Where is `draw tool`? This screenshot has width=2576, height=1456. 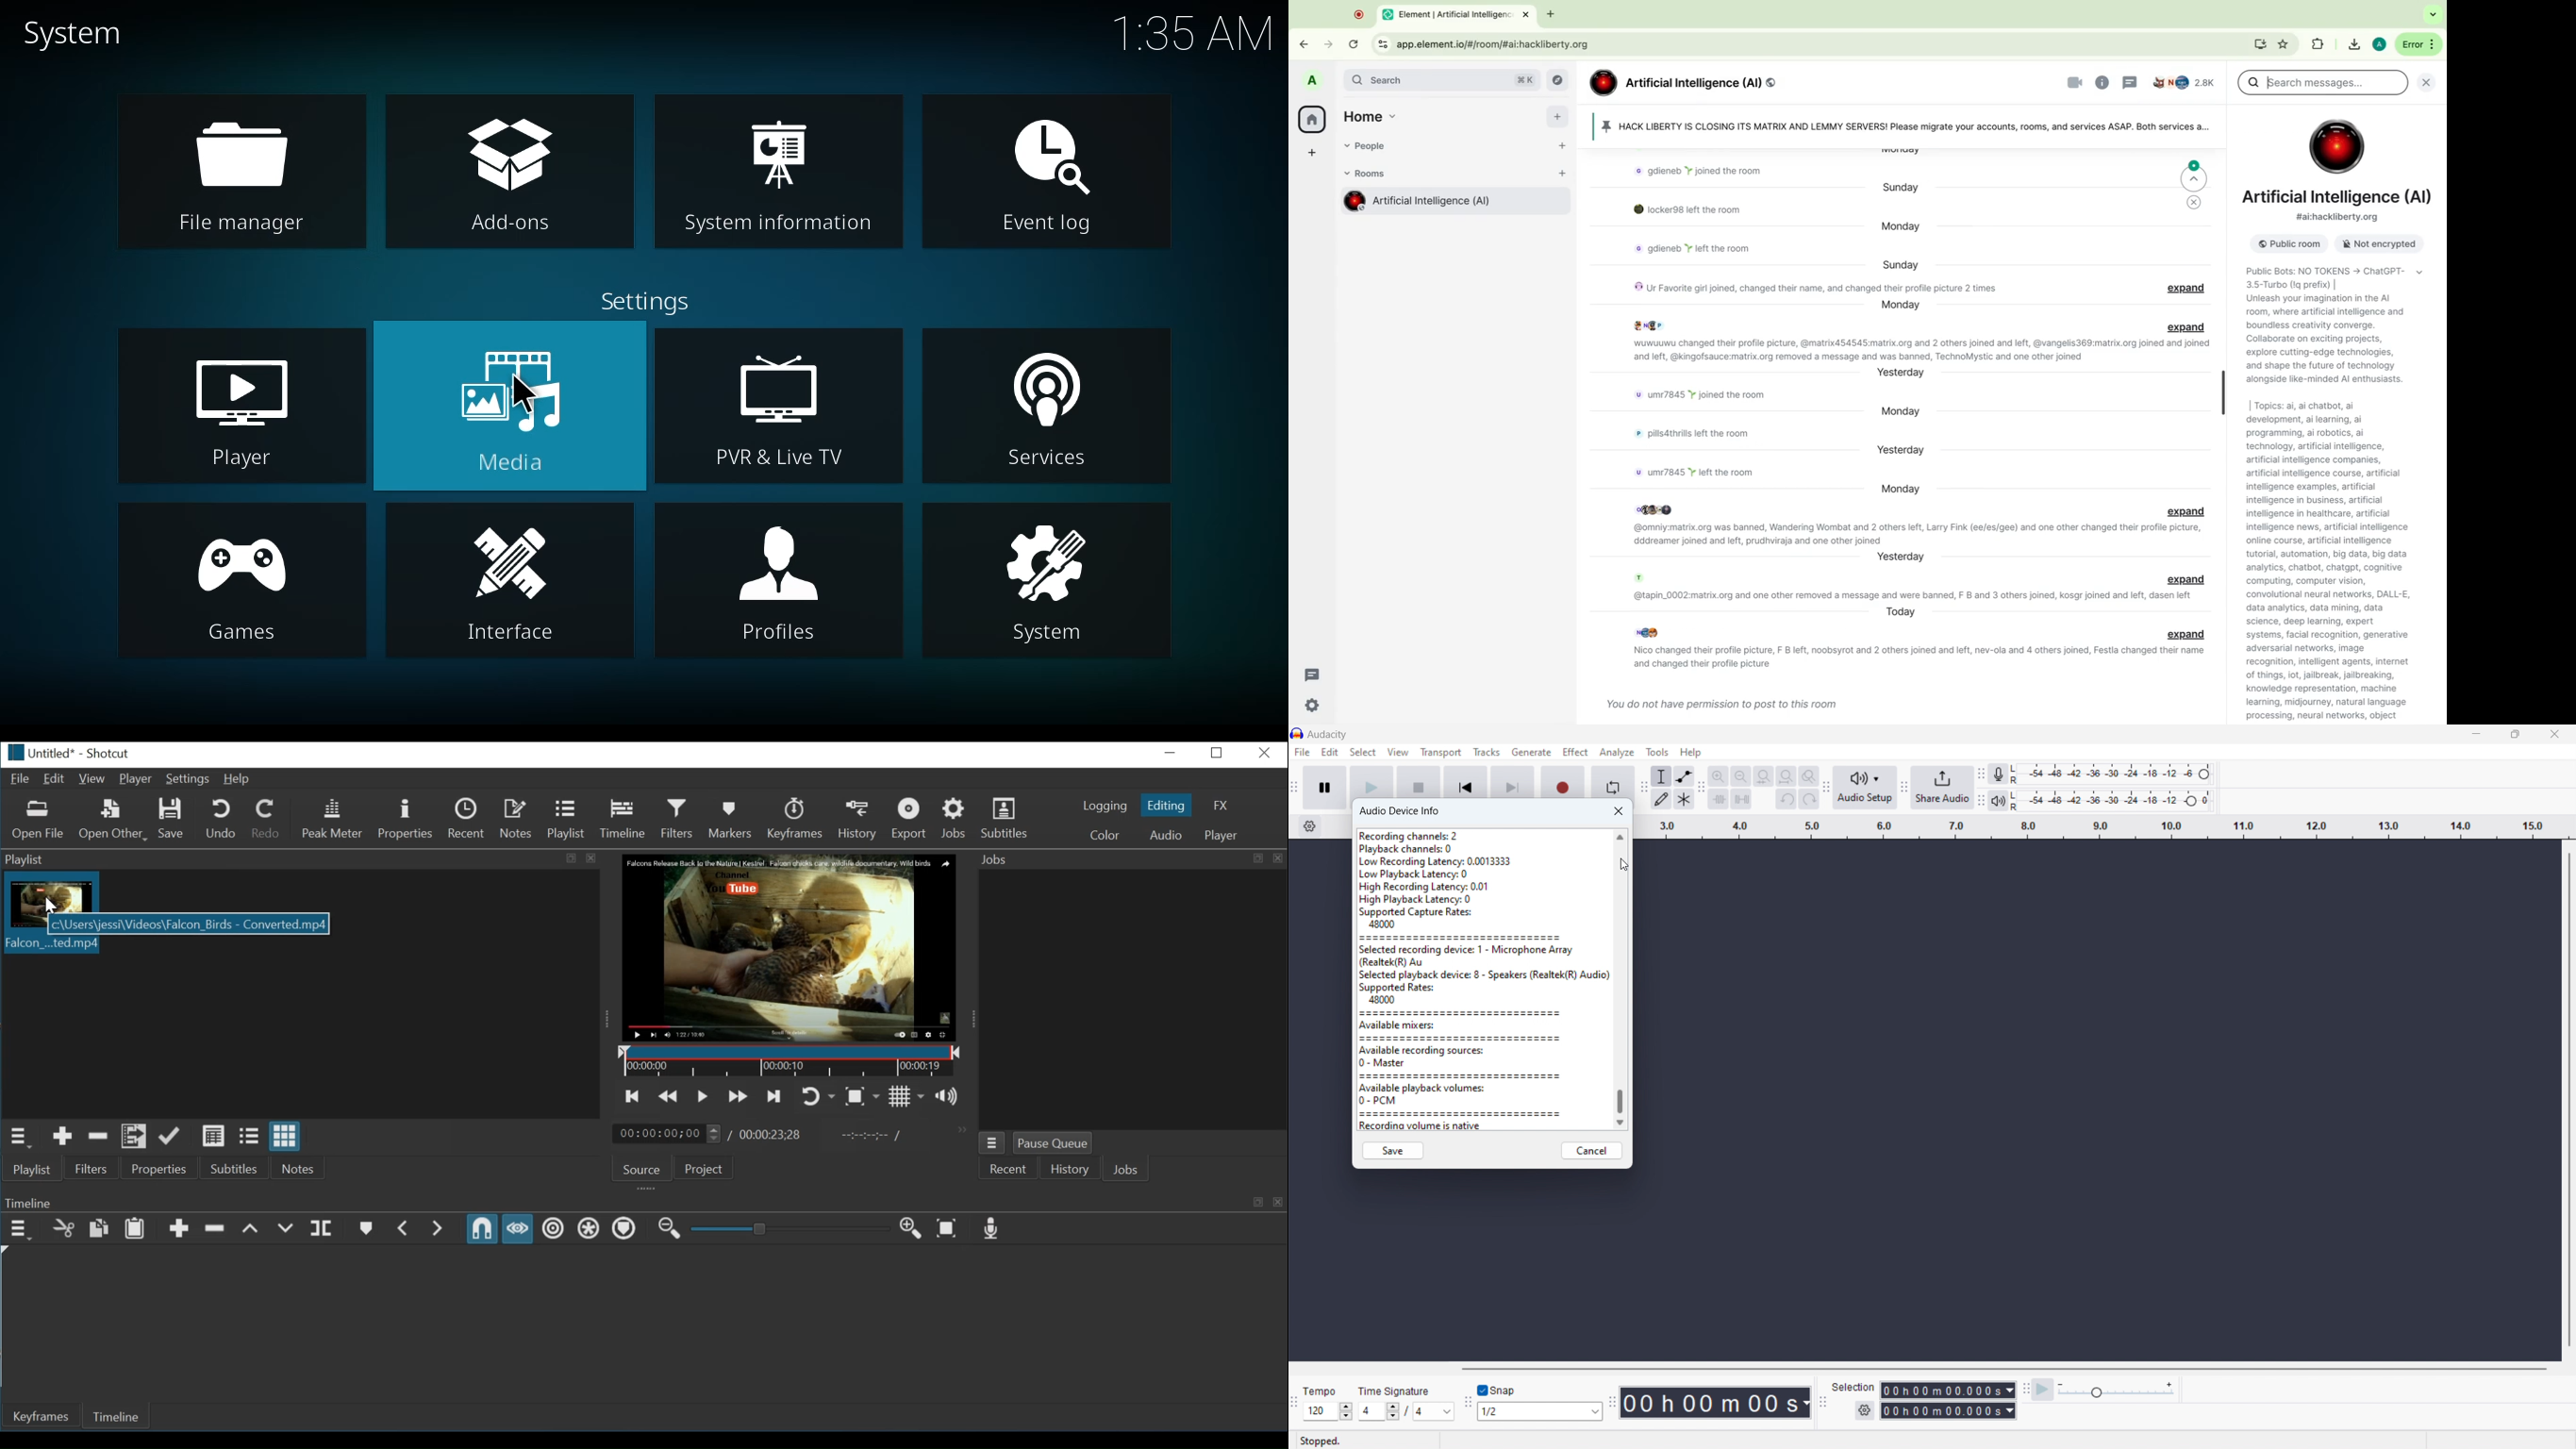
draw tool is located at coordinates (1662, 799).